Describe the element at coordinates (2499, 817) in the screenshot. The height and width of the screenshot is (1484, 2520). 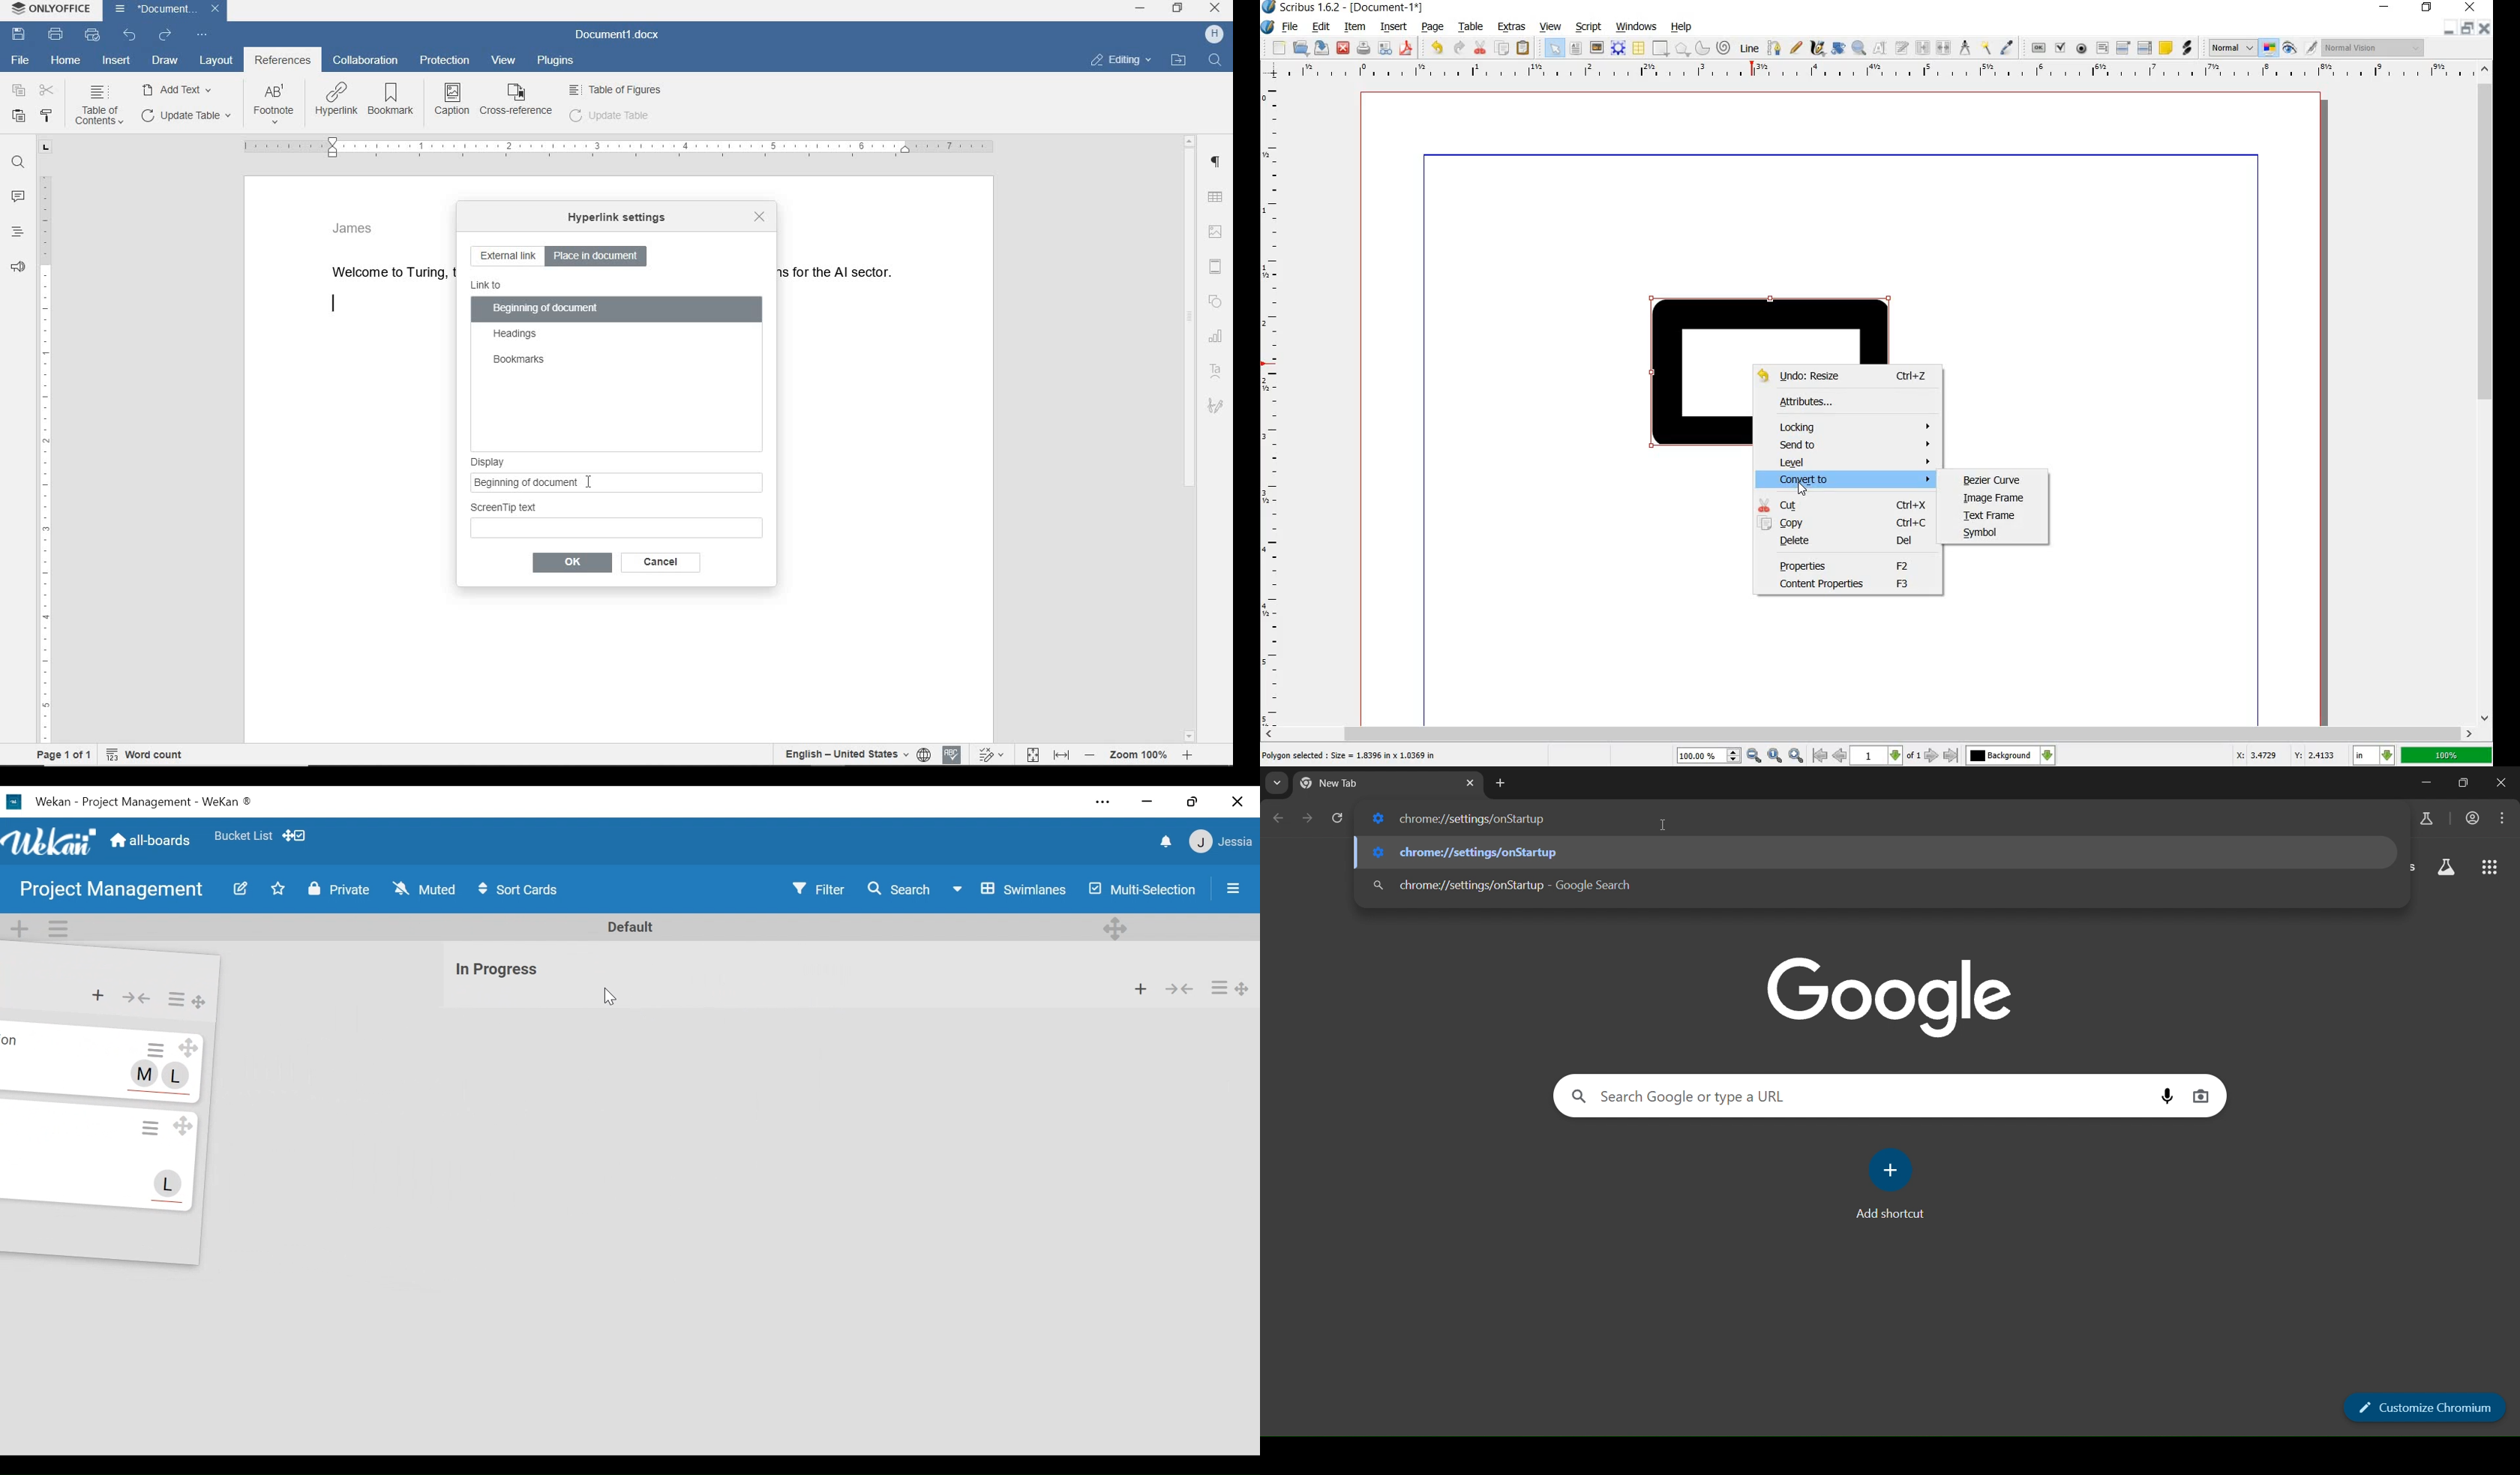
I see `menu` at that location.